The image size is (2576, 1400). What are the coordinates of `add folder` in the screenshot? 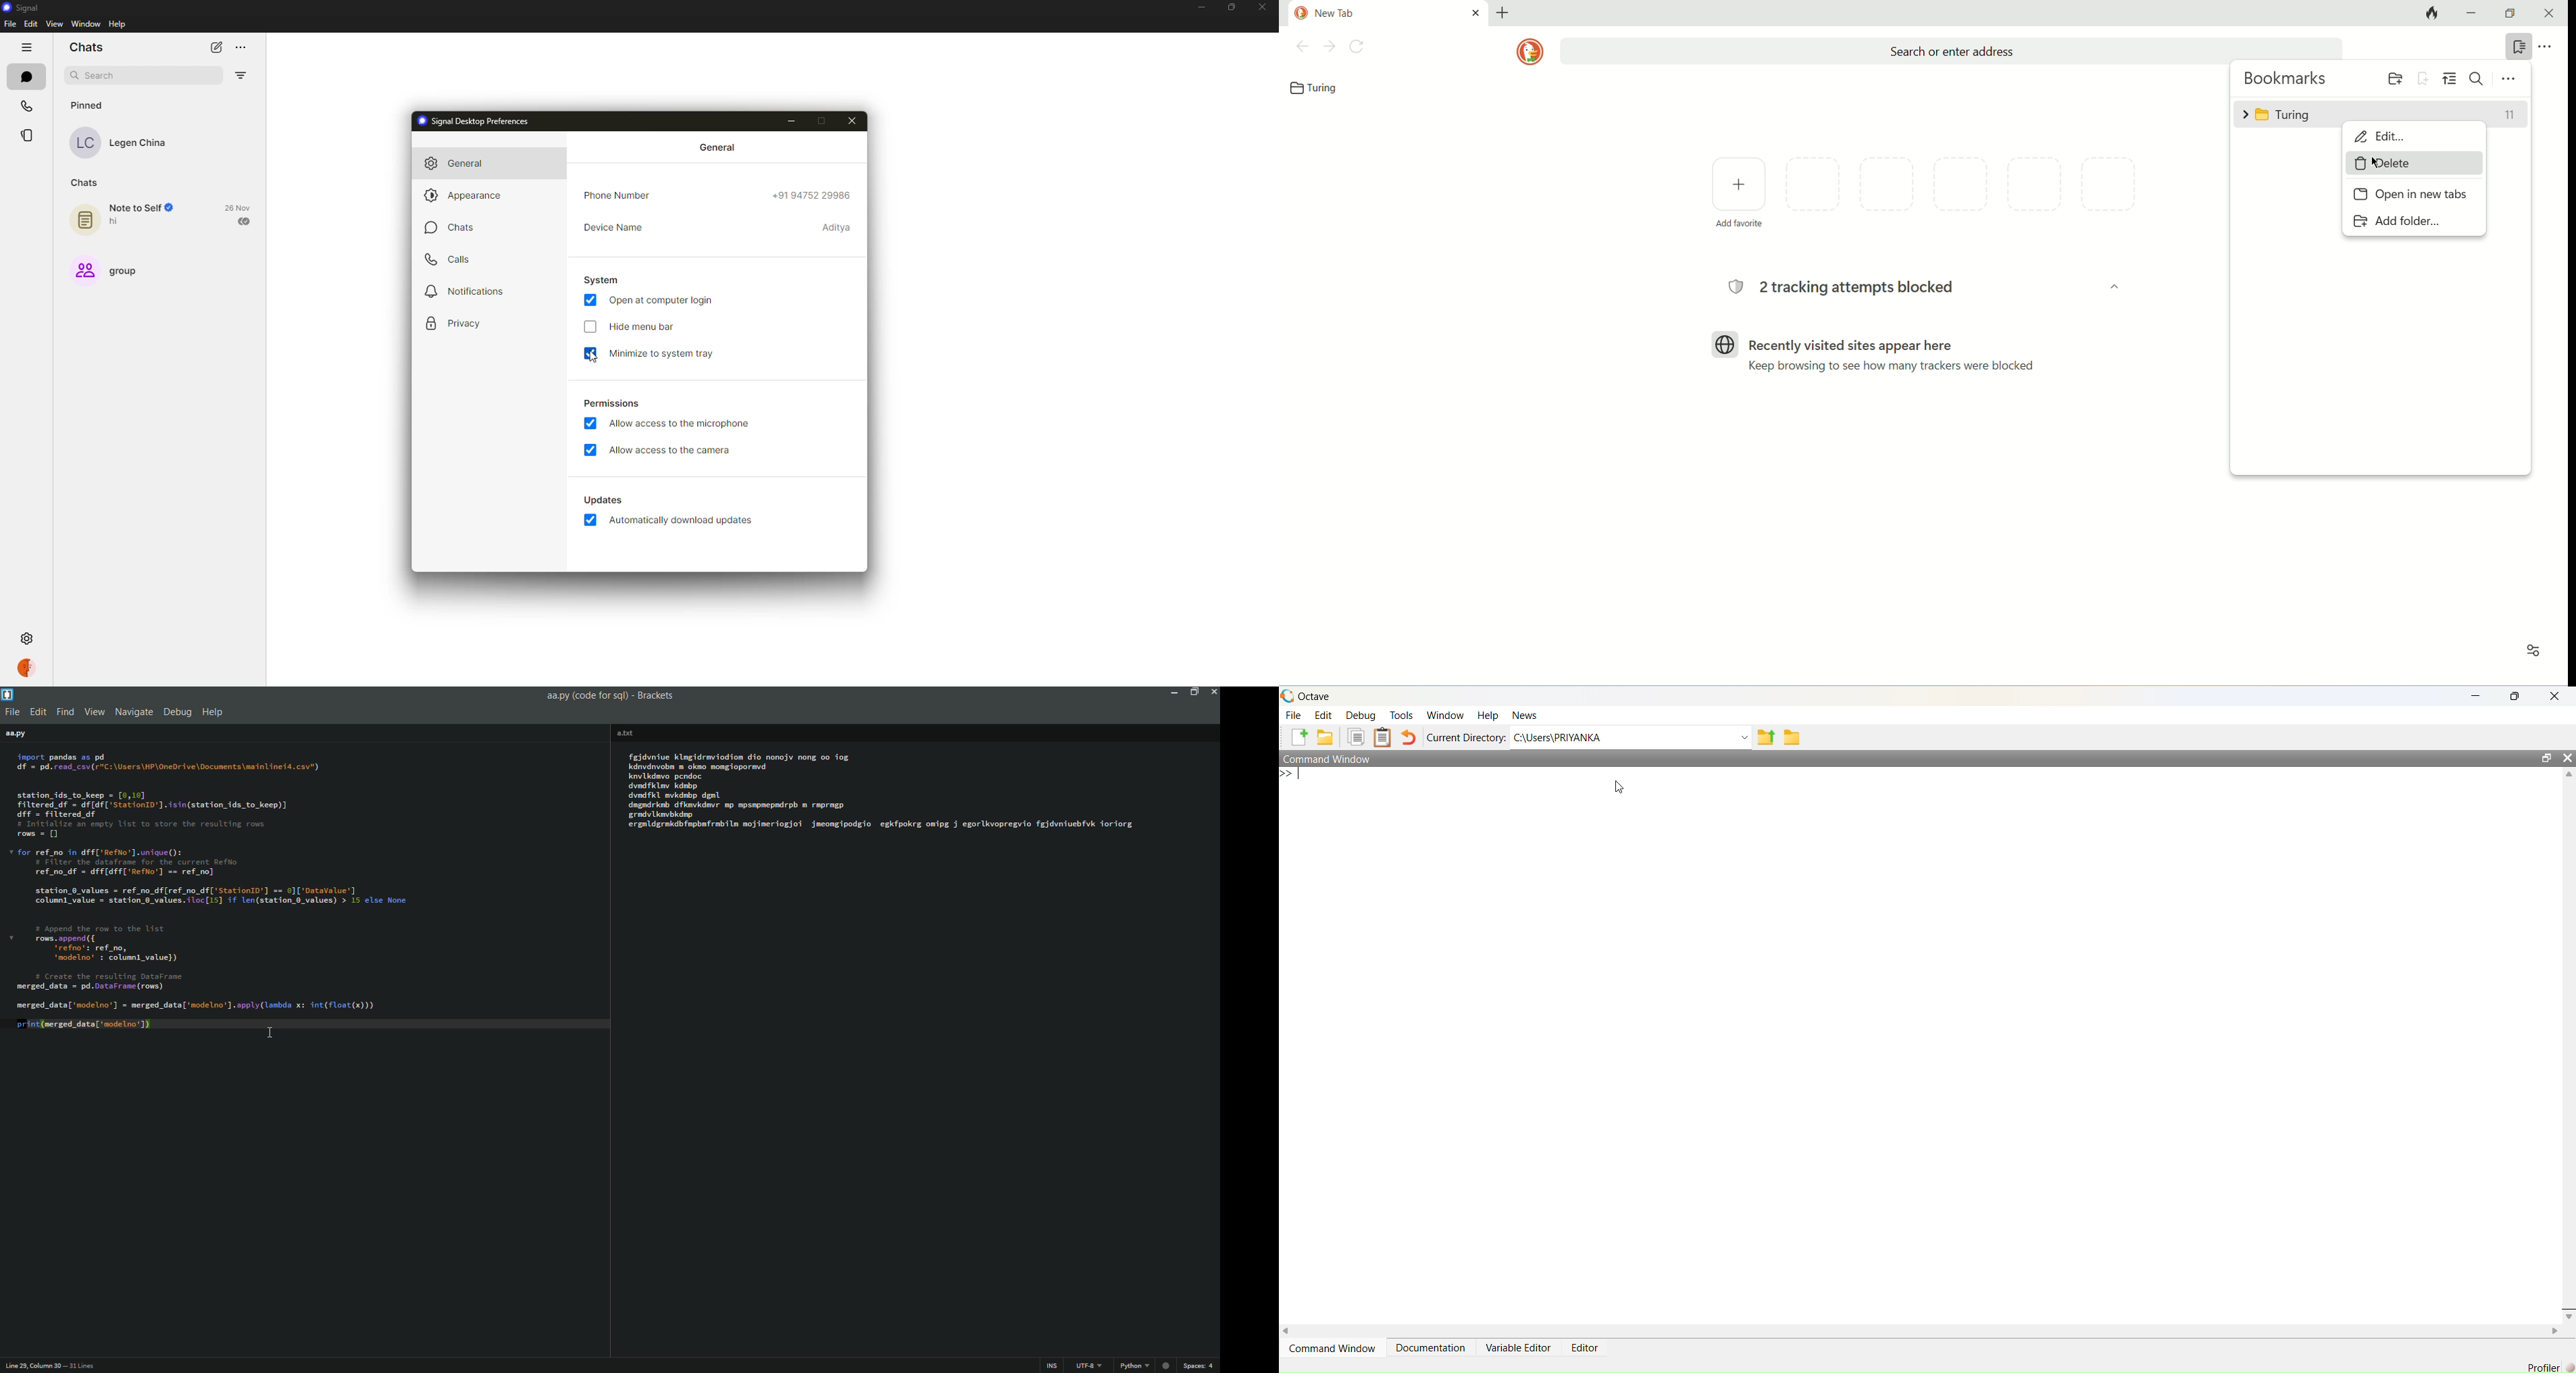 It's located at (2396, 220).